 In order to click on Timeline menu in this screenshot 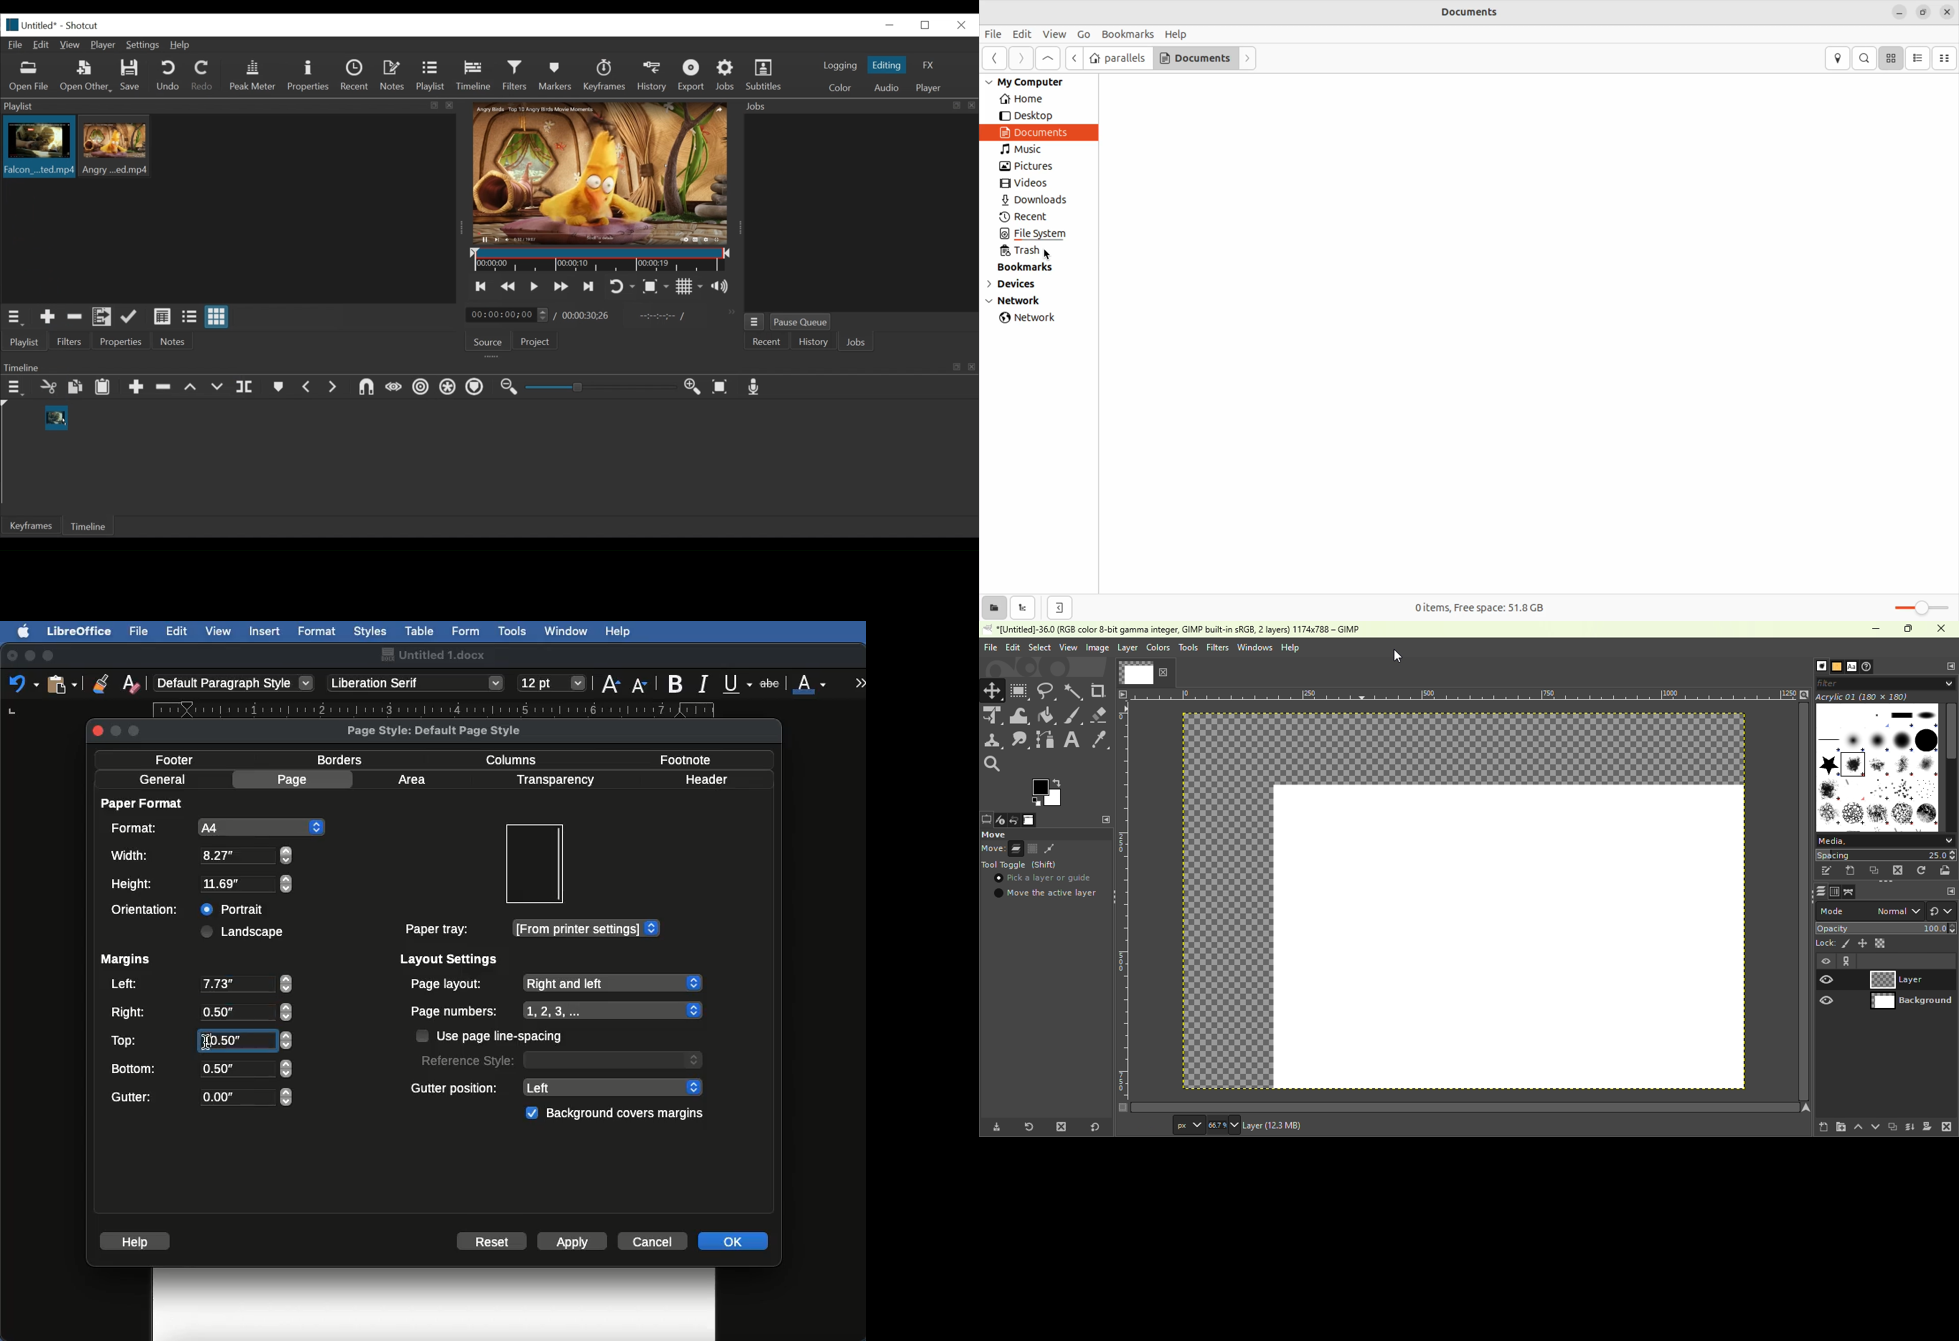, I will do `click(17, 388)`.